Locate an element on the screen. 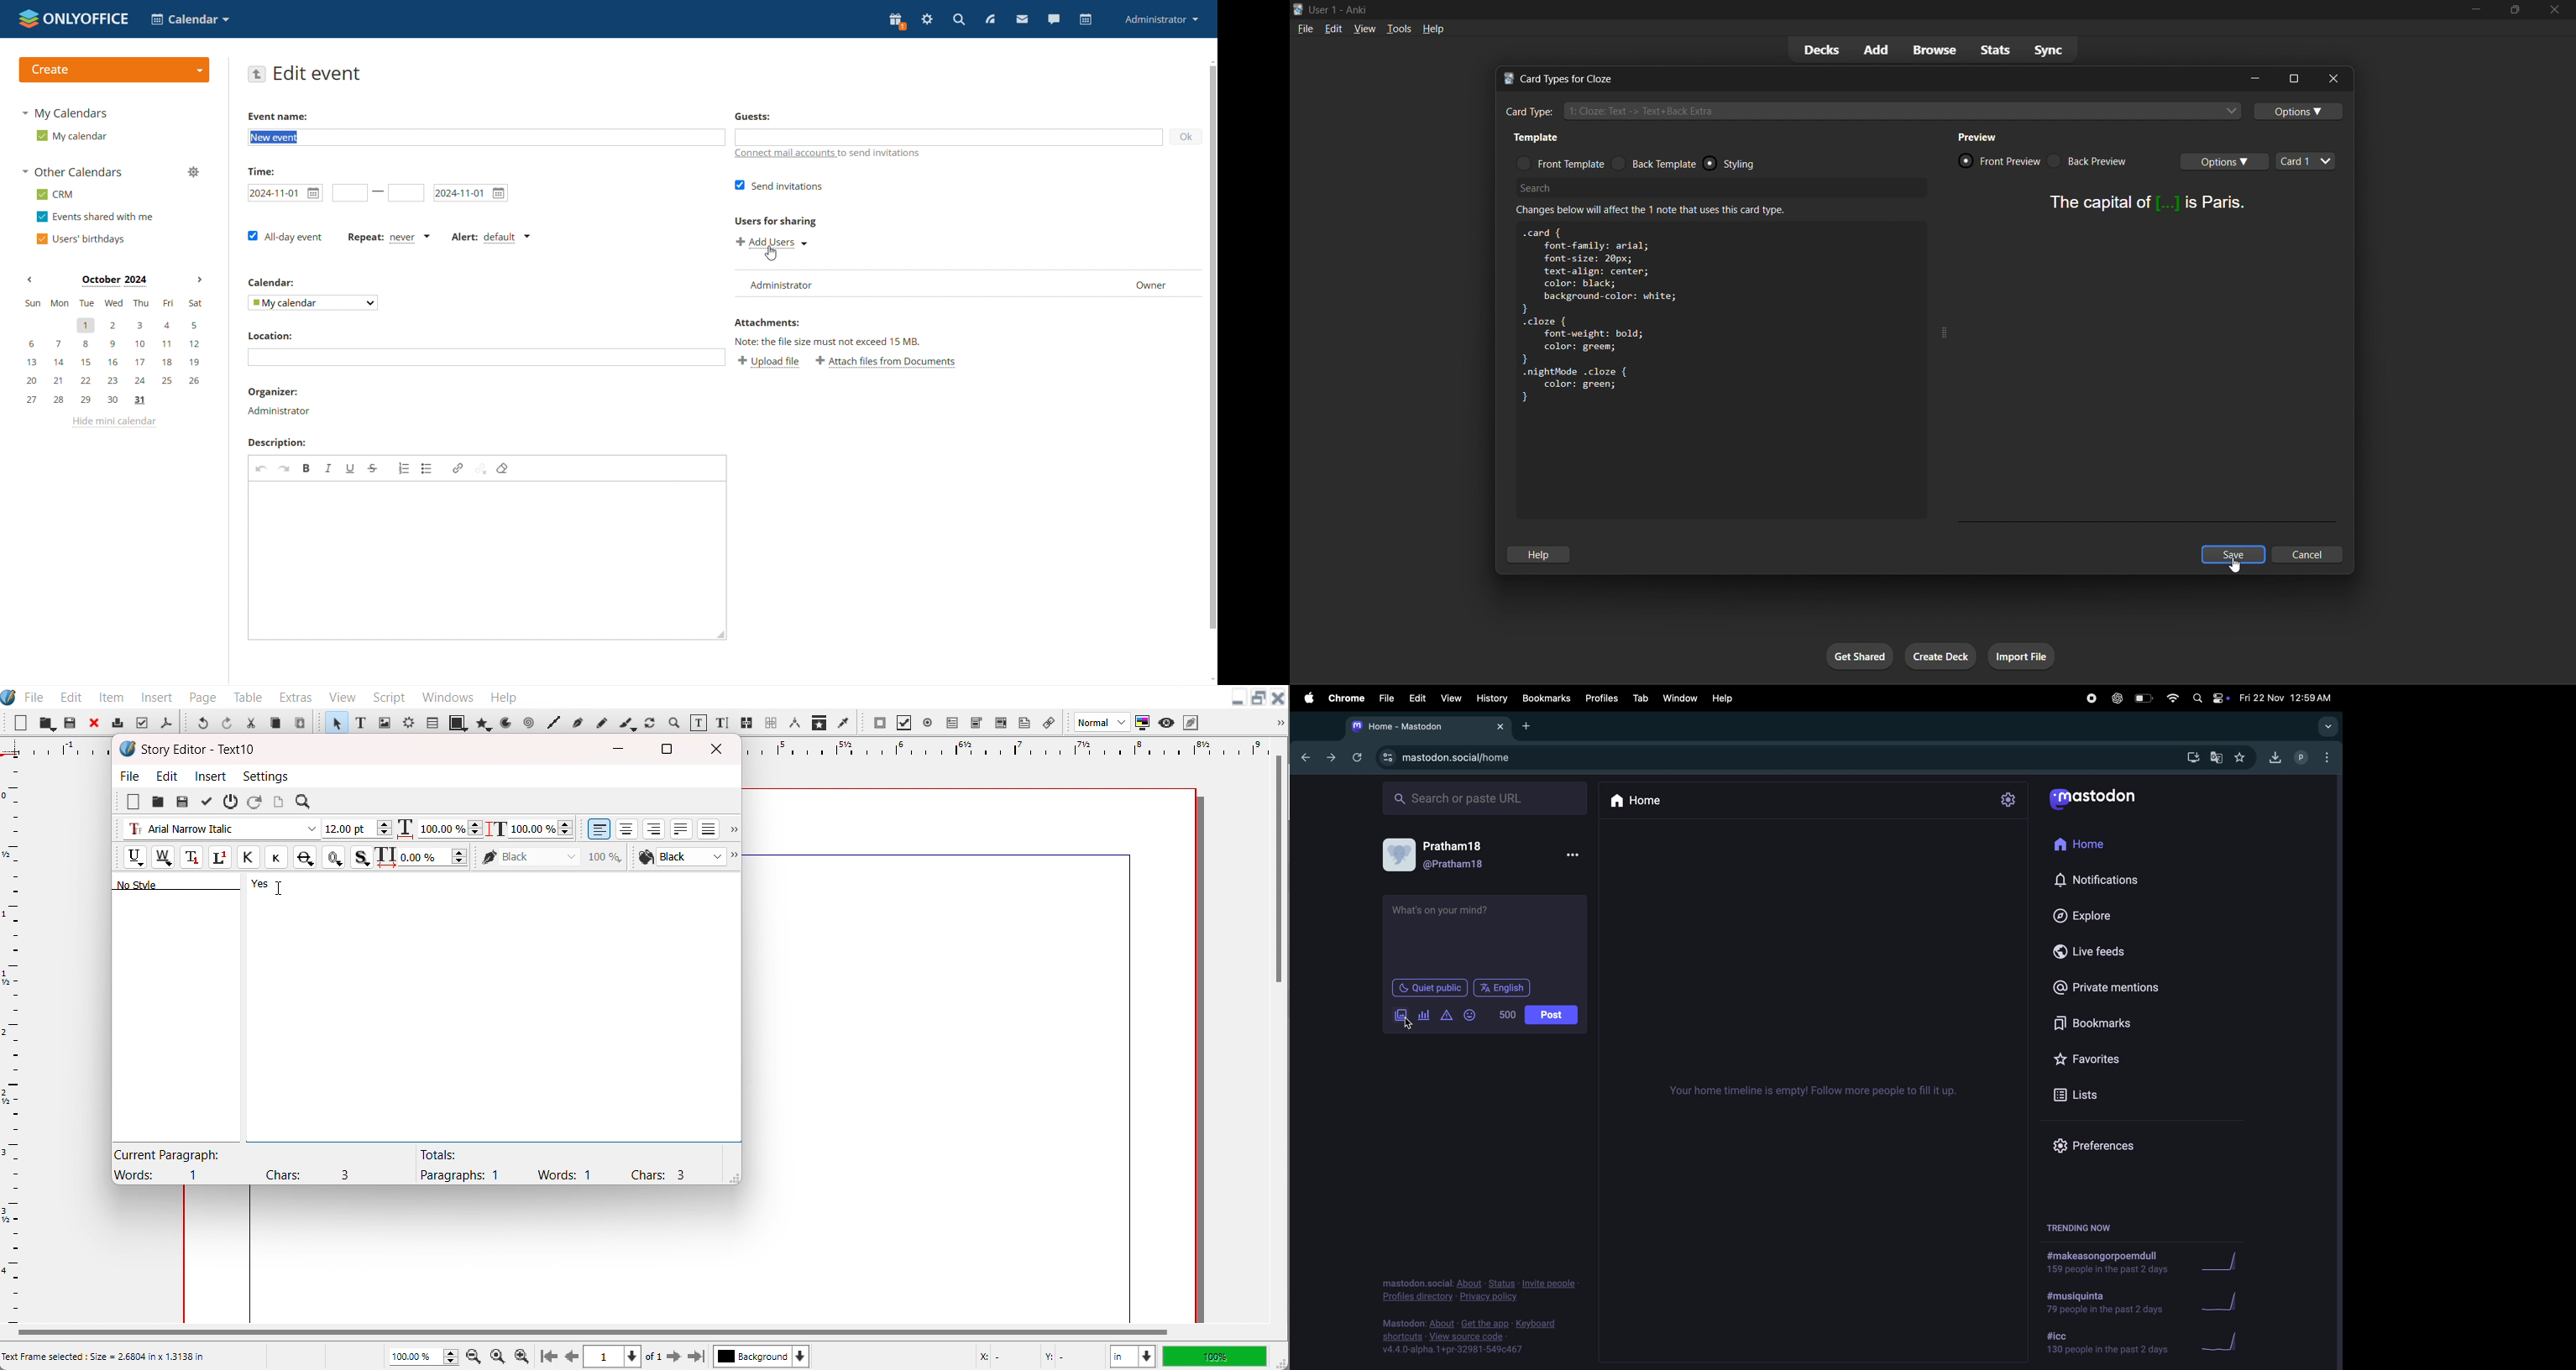  get shared is located at coordinates (1862, 656).